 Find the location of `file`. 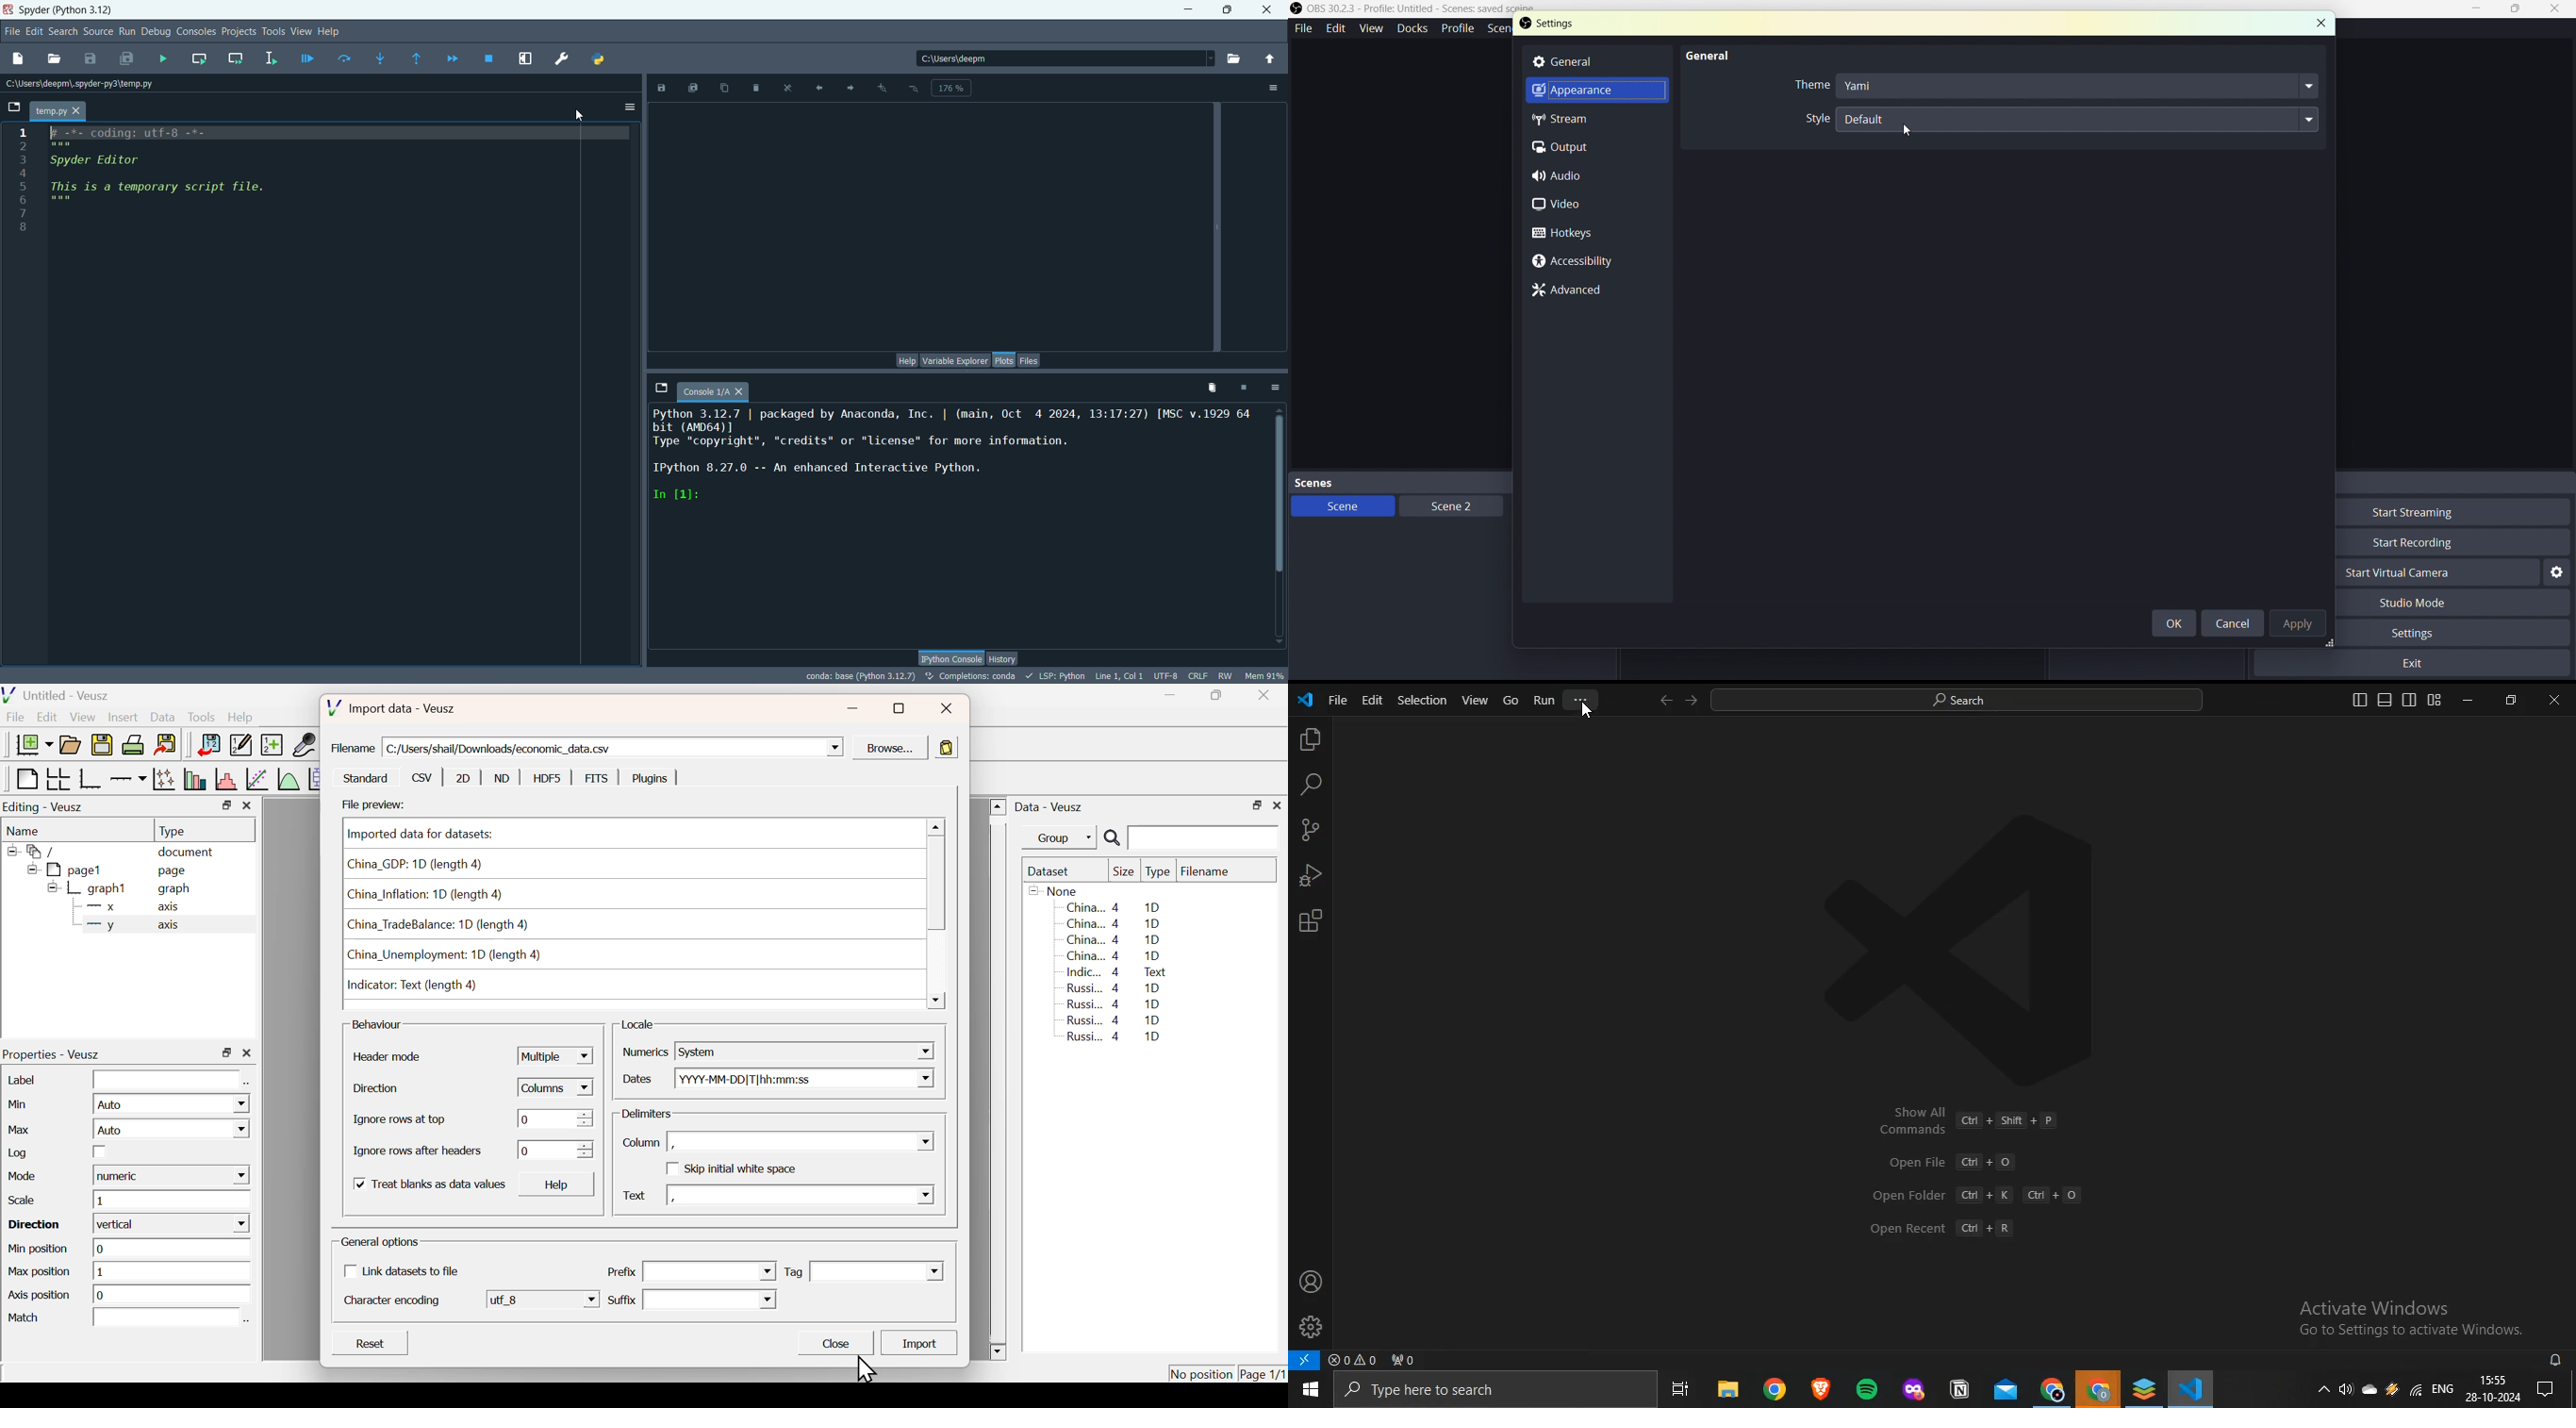

file is located at coordinates (11, 32).